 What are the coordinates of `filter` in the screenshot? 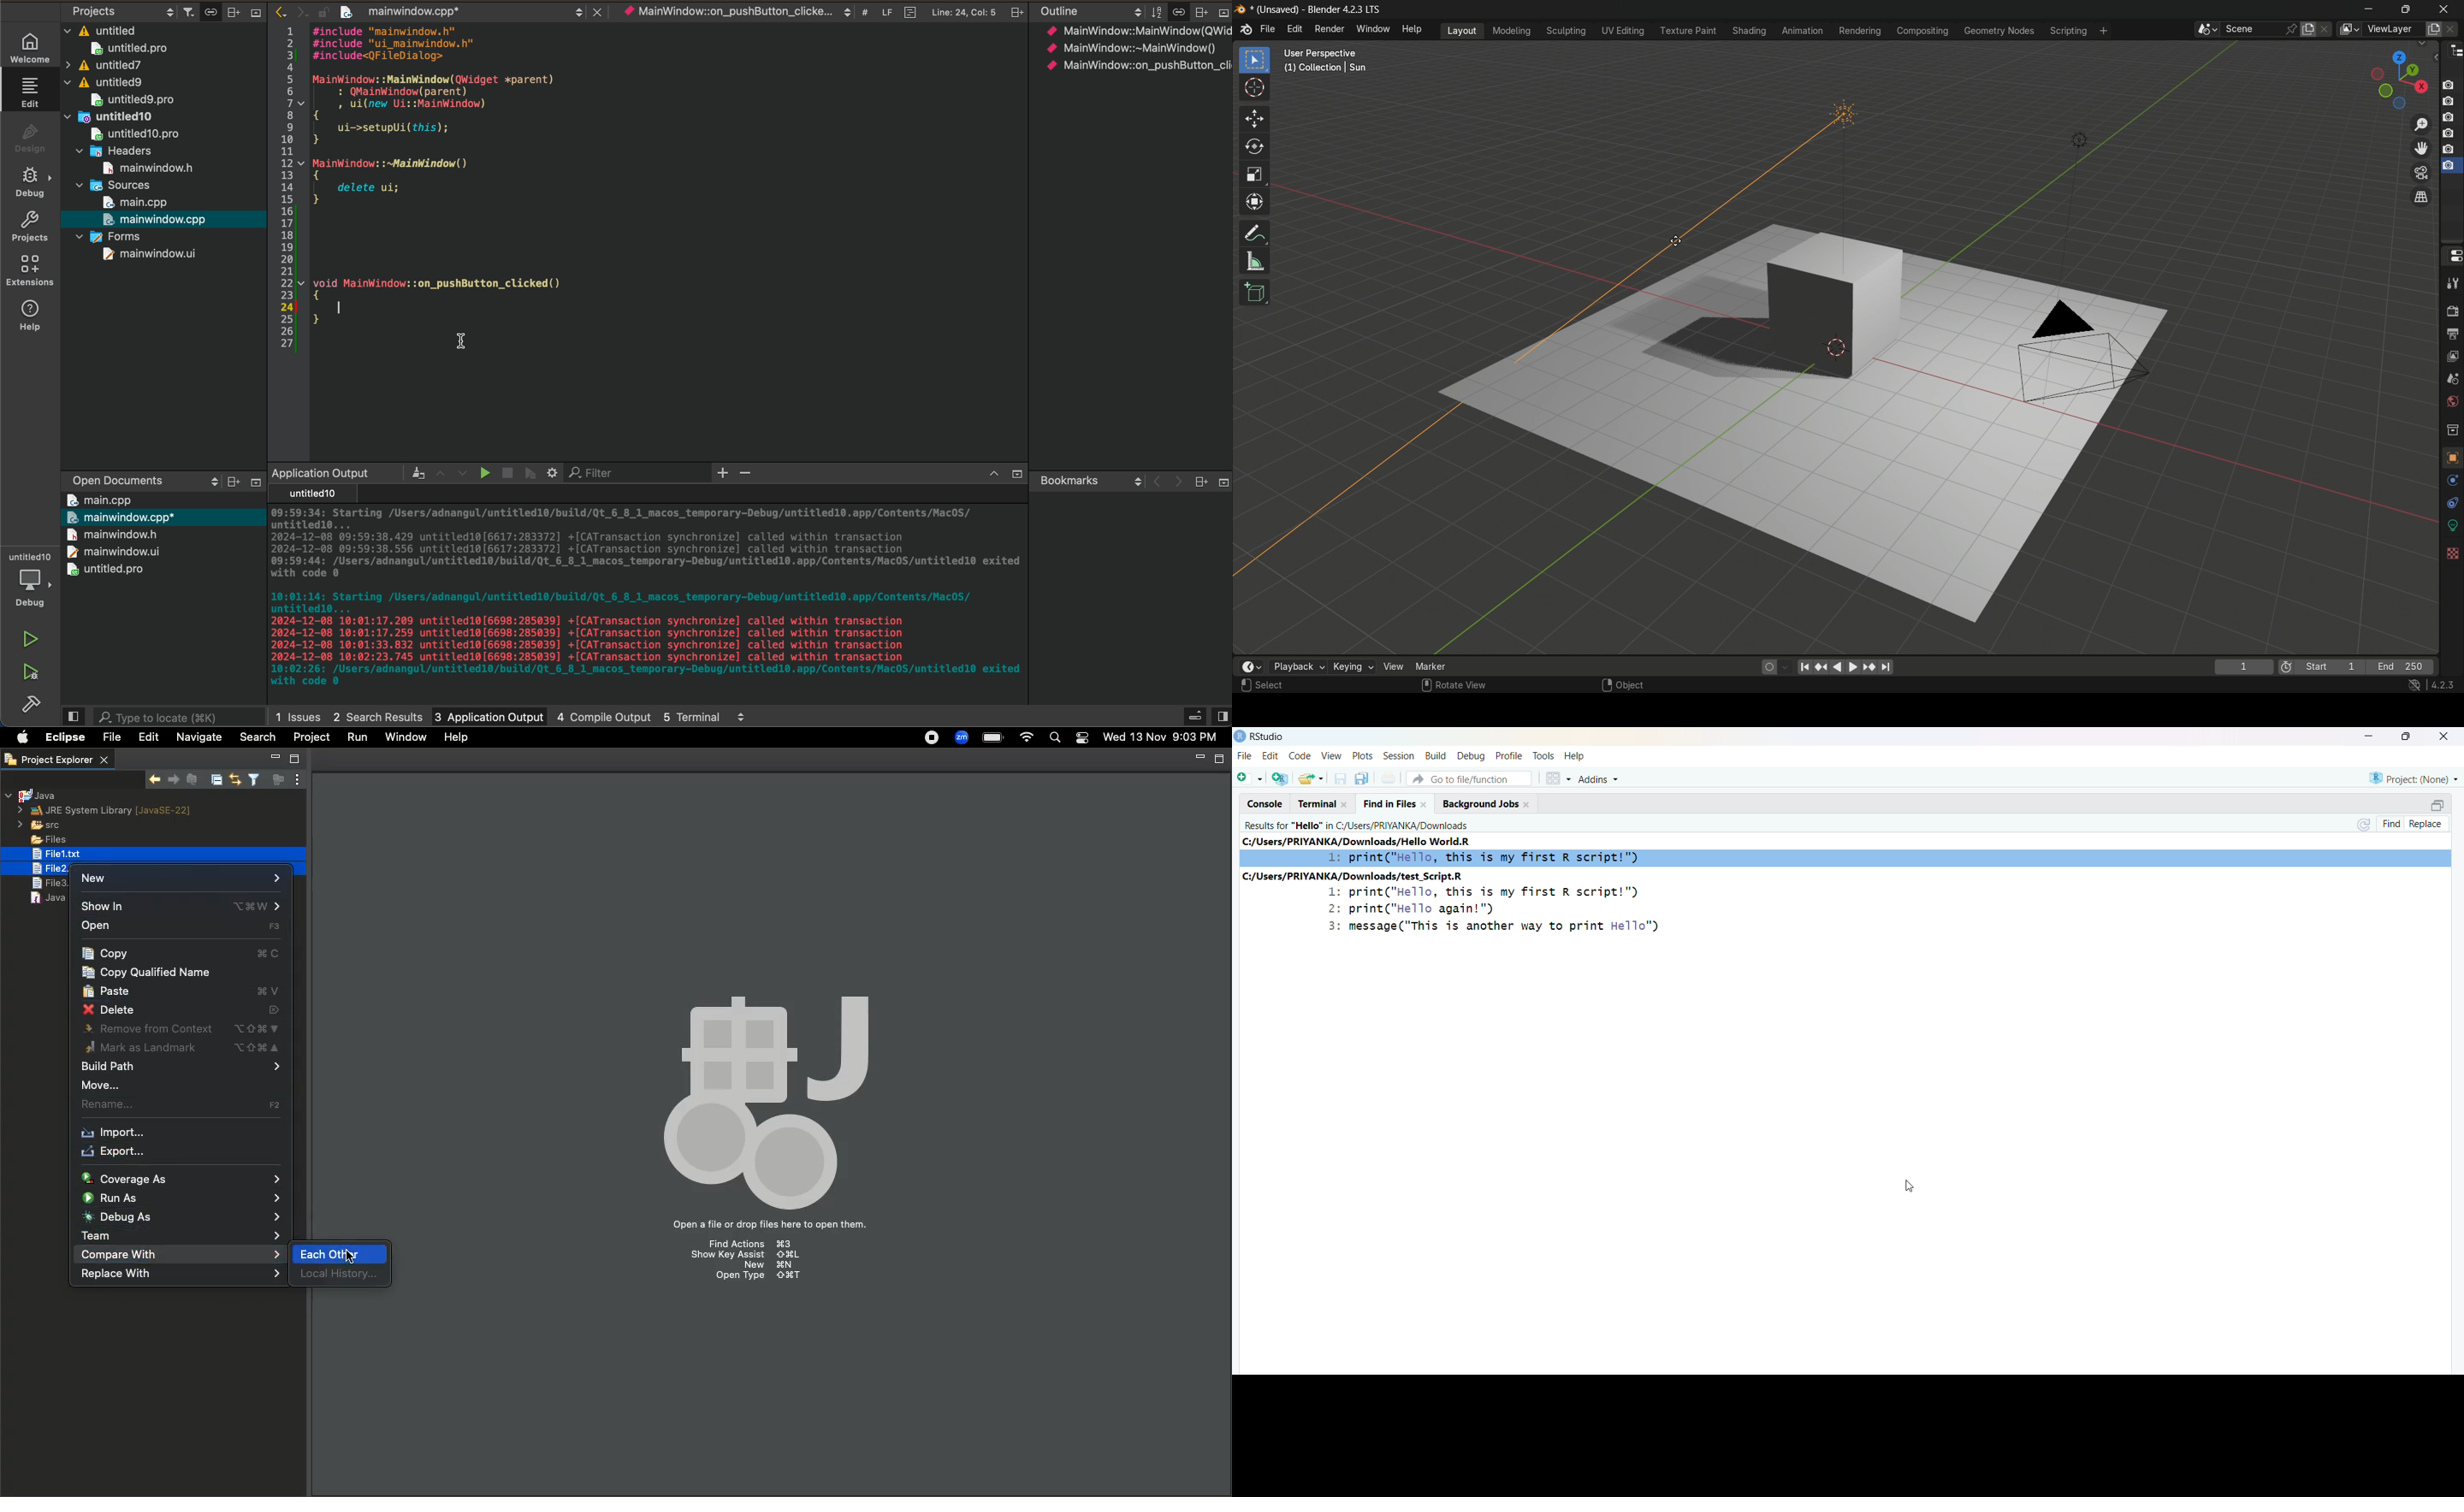 It's located at (1154, 12).